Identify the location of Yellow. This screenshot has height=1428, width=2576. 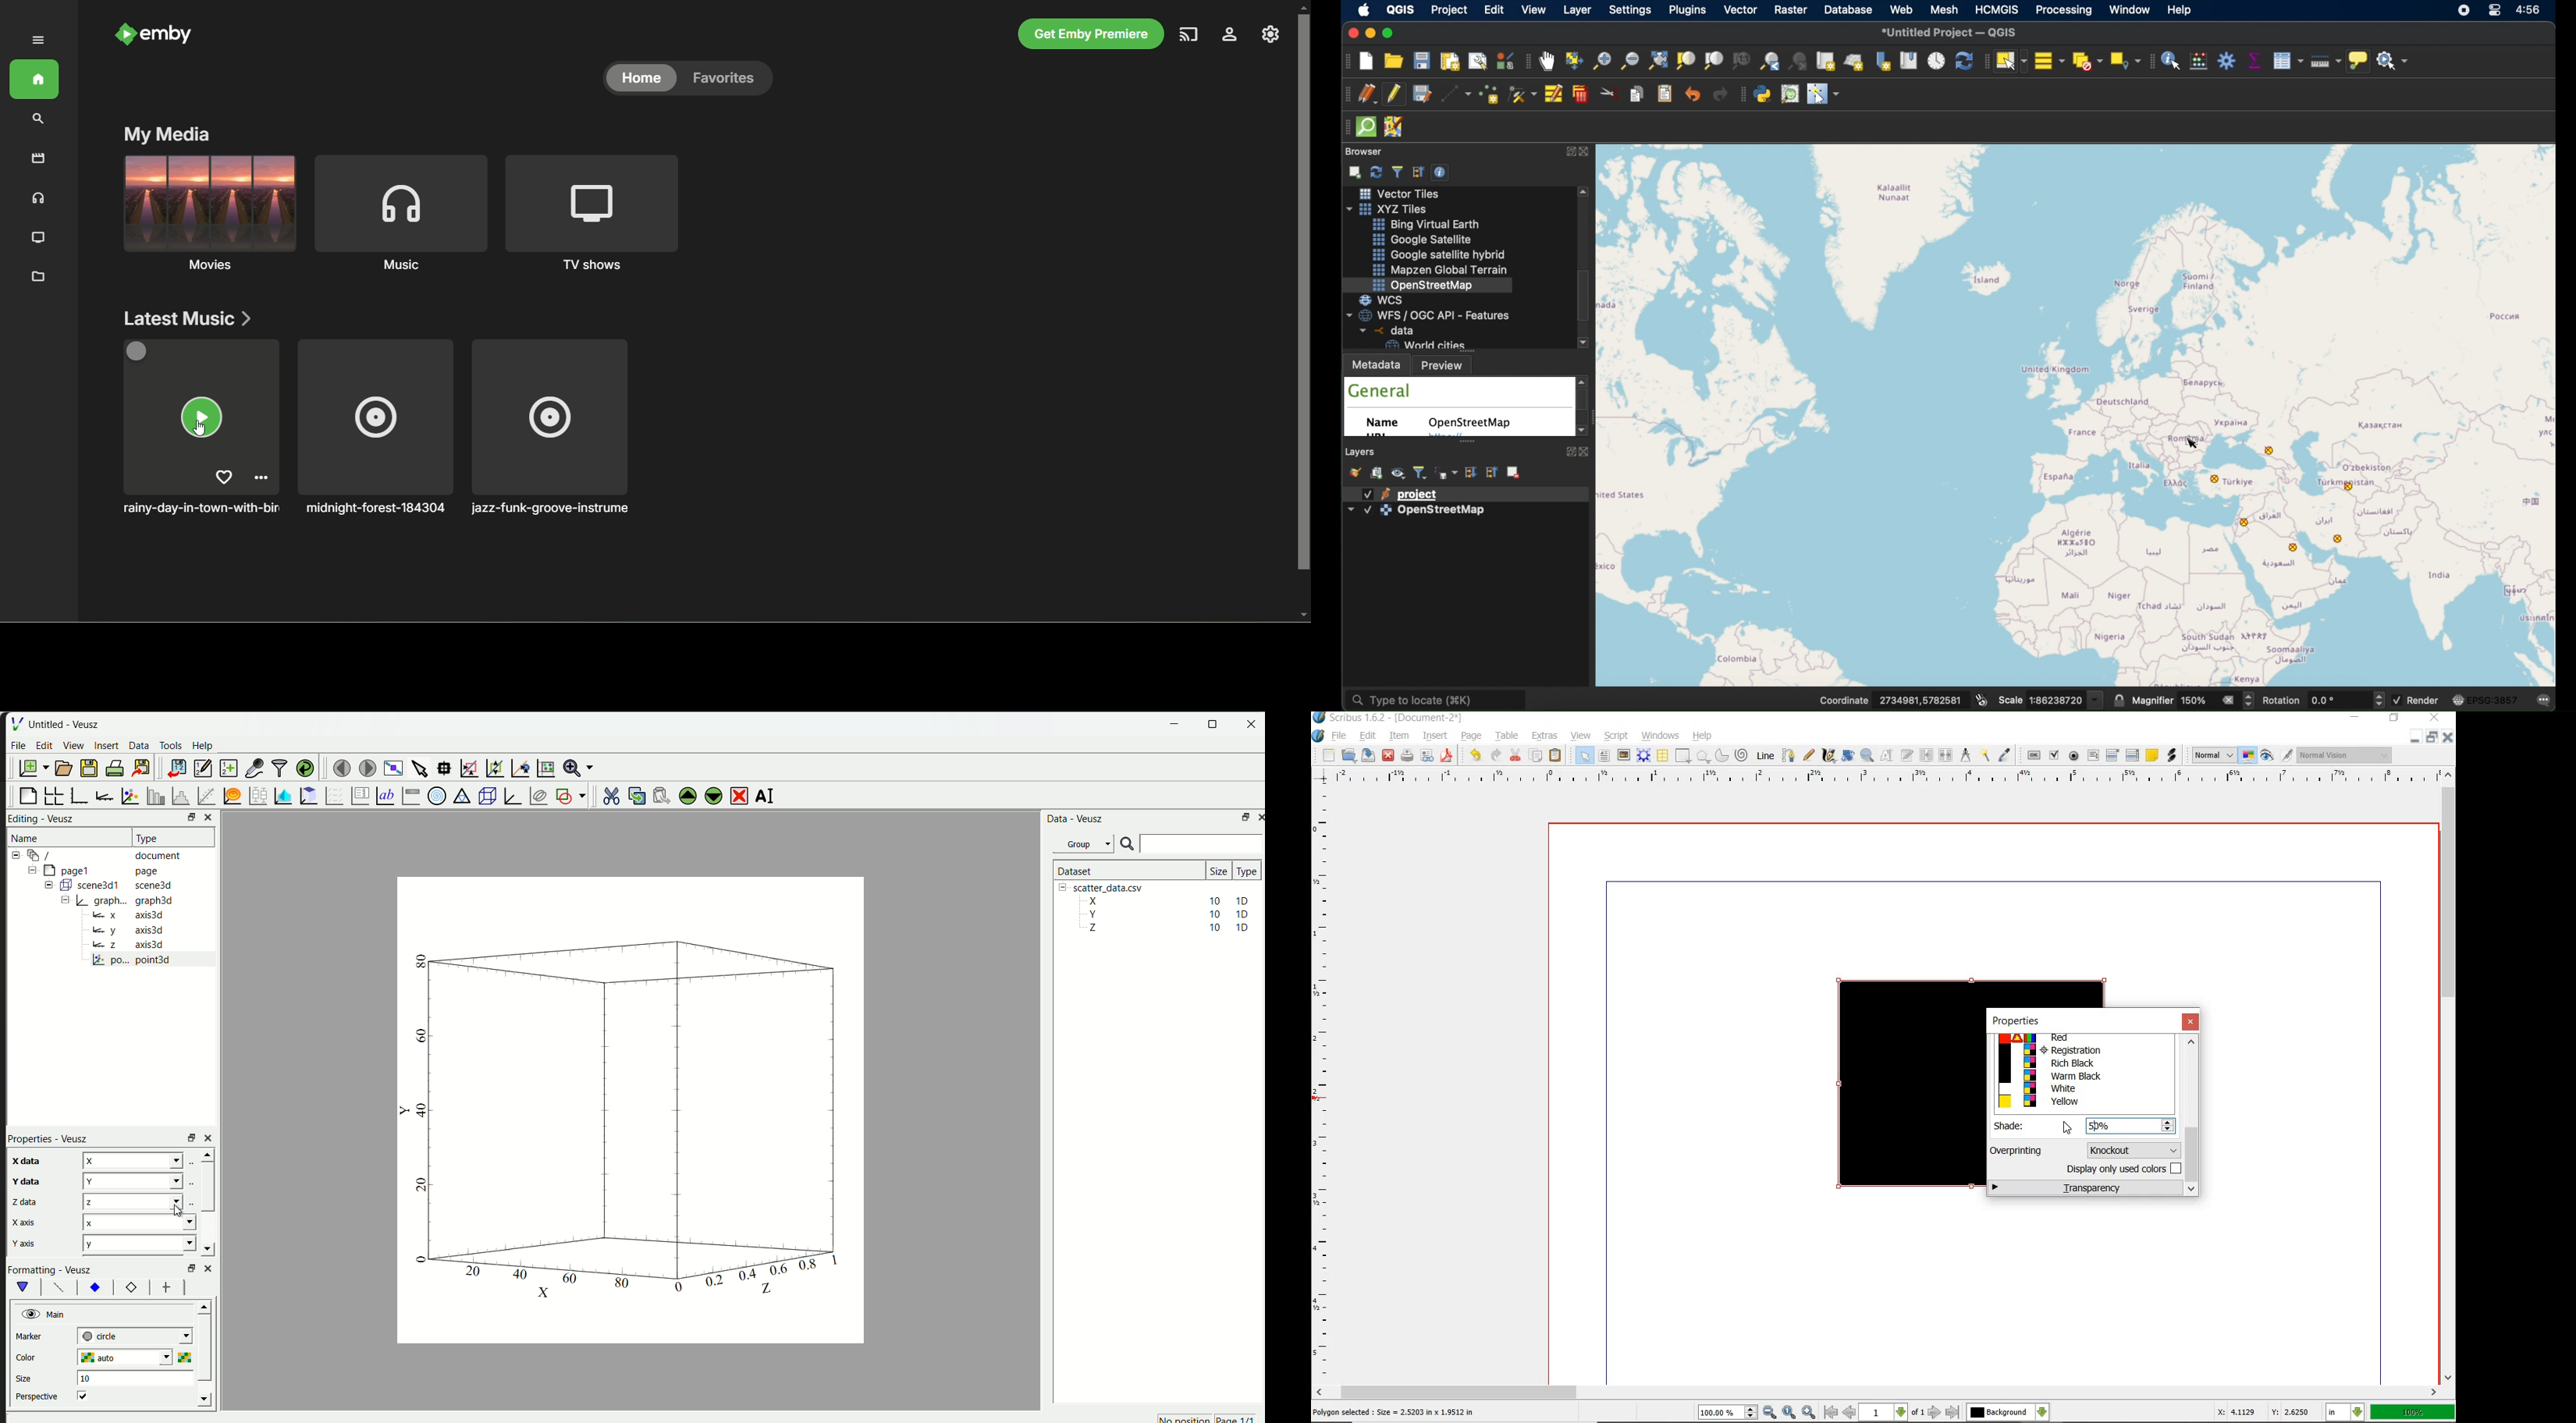
(2083, 1102).